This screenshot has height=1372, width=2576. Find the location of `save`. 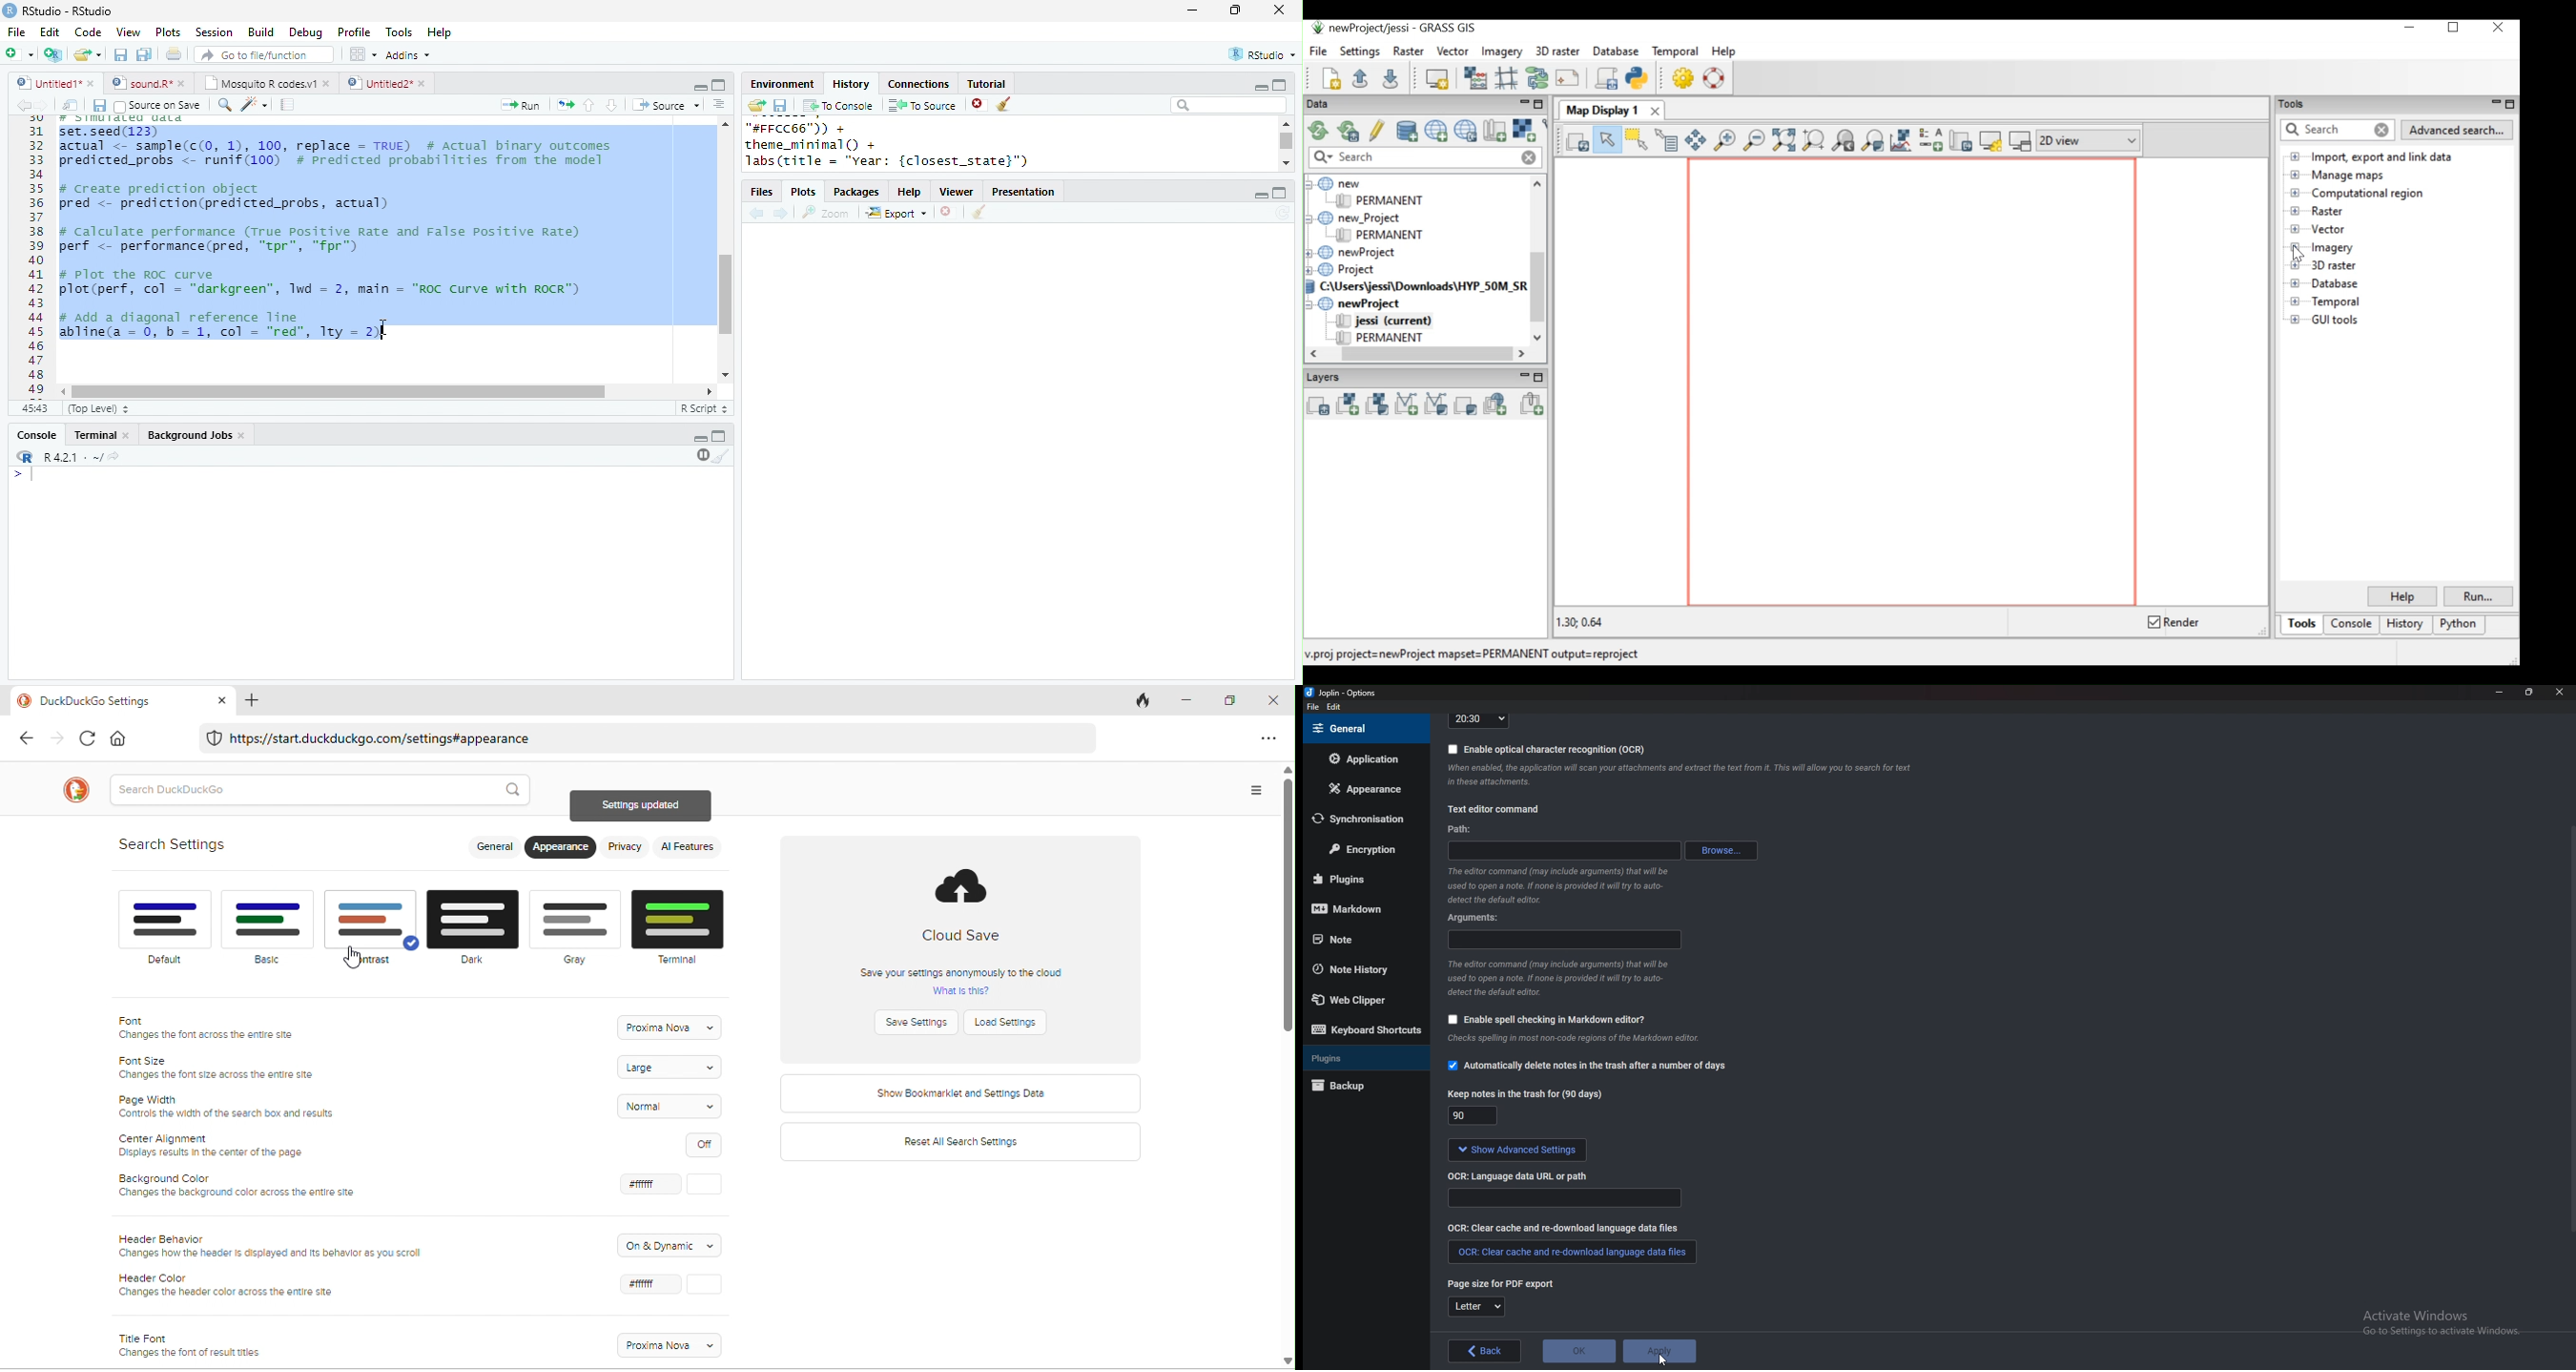

save is located at coordinates (99, 106).